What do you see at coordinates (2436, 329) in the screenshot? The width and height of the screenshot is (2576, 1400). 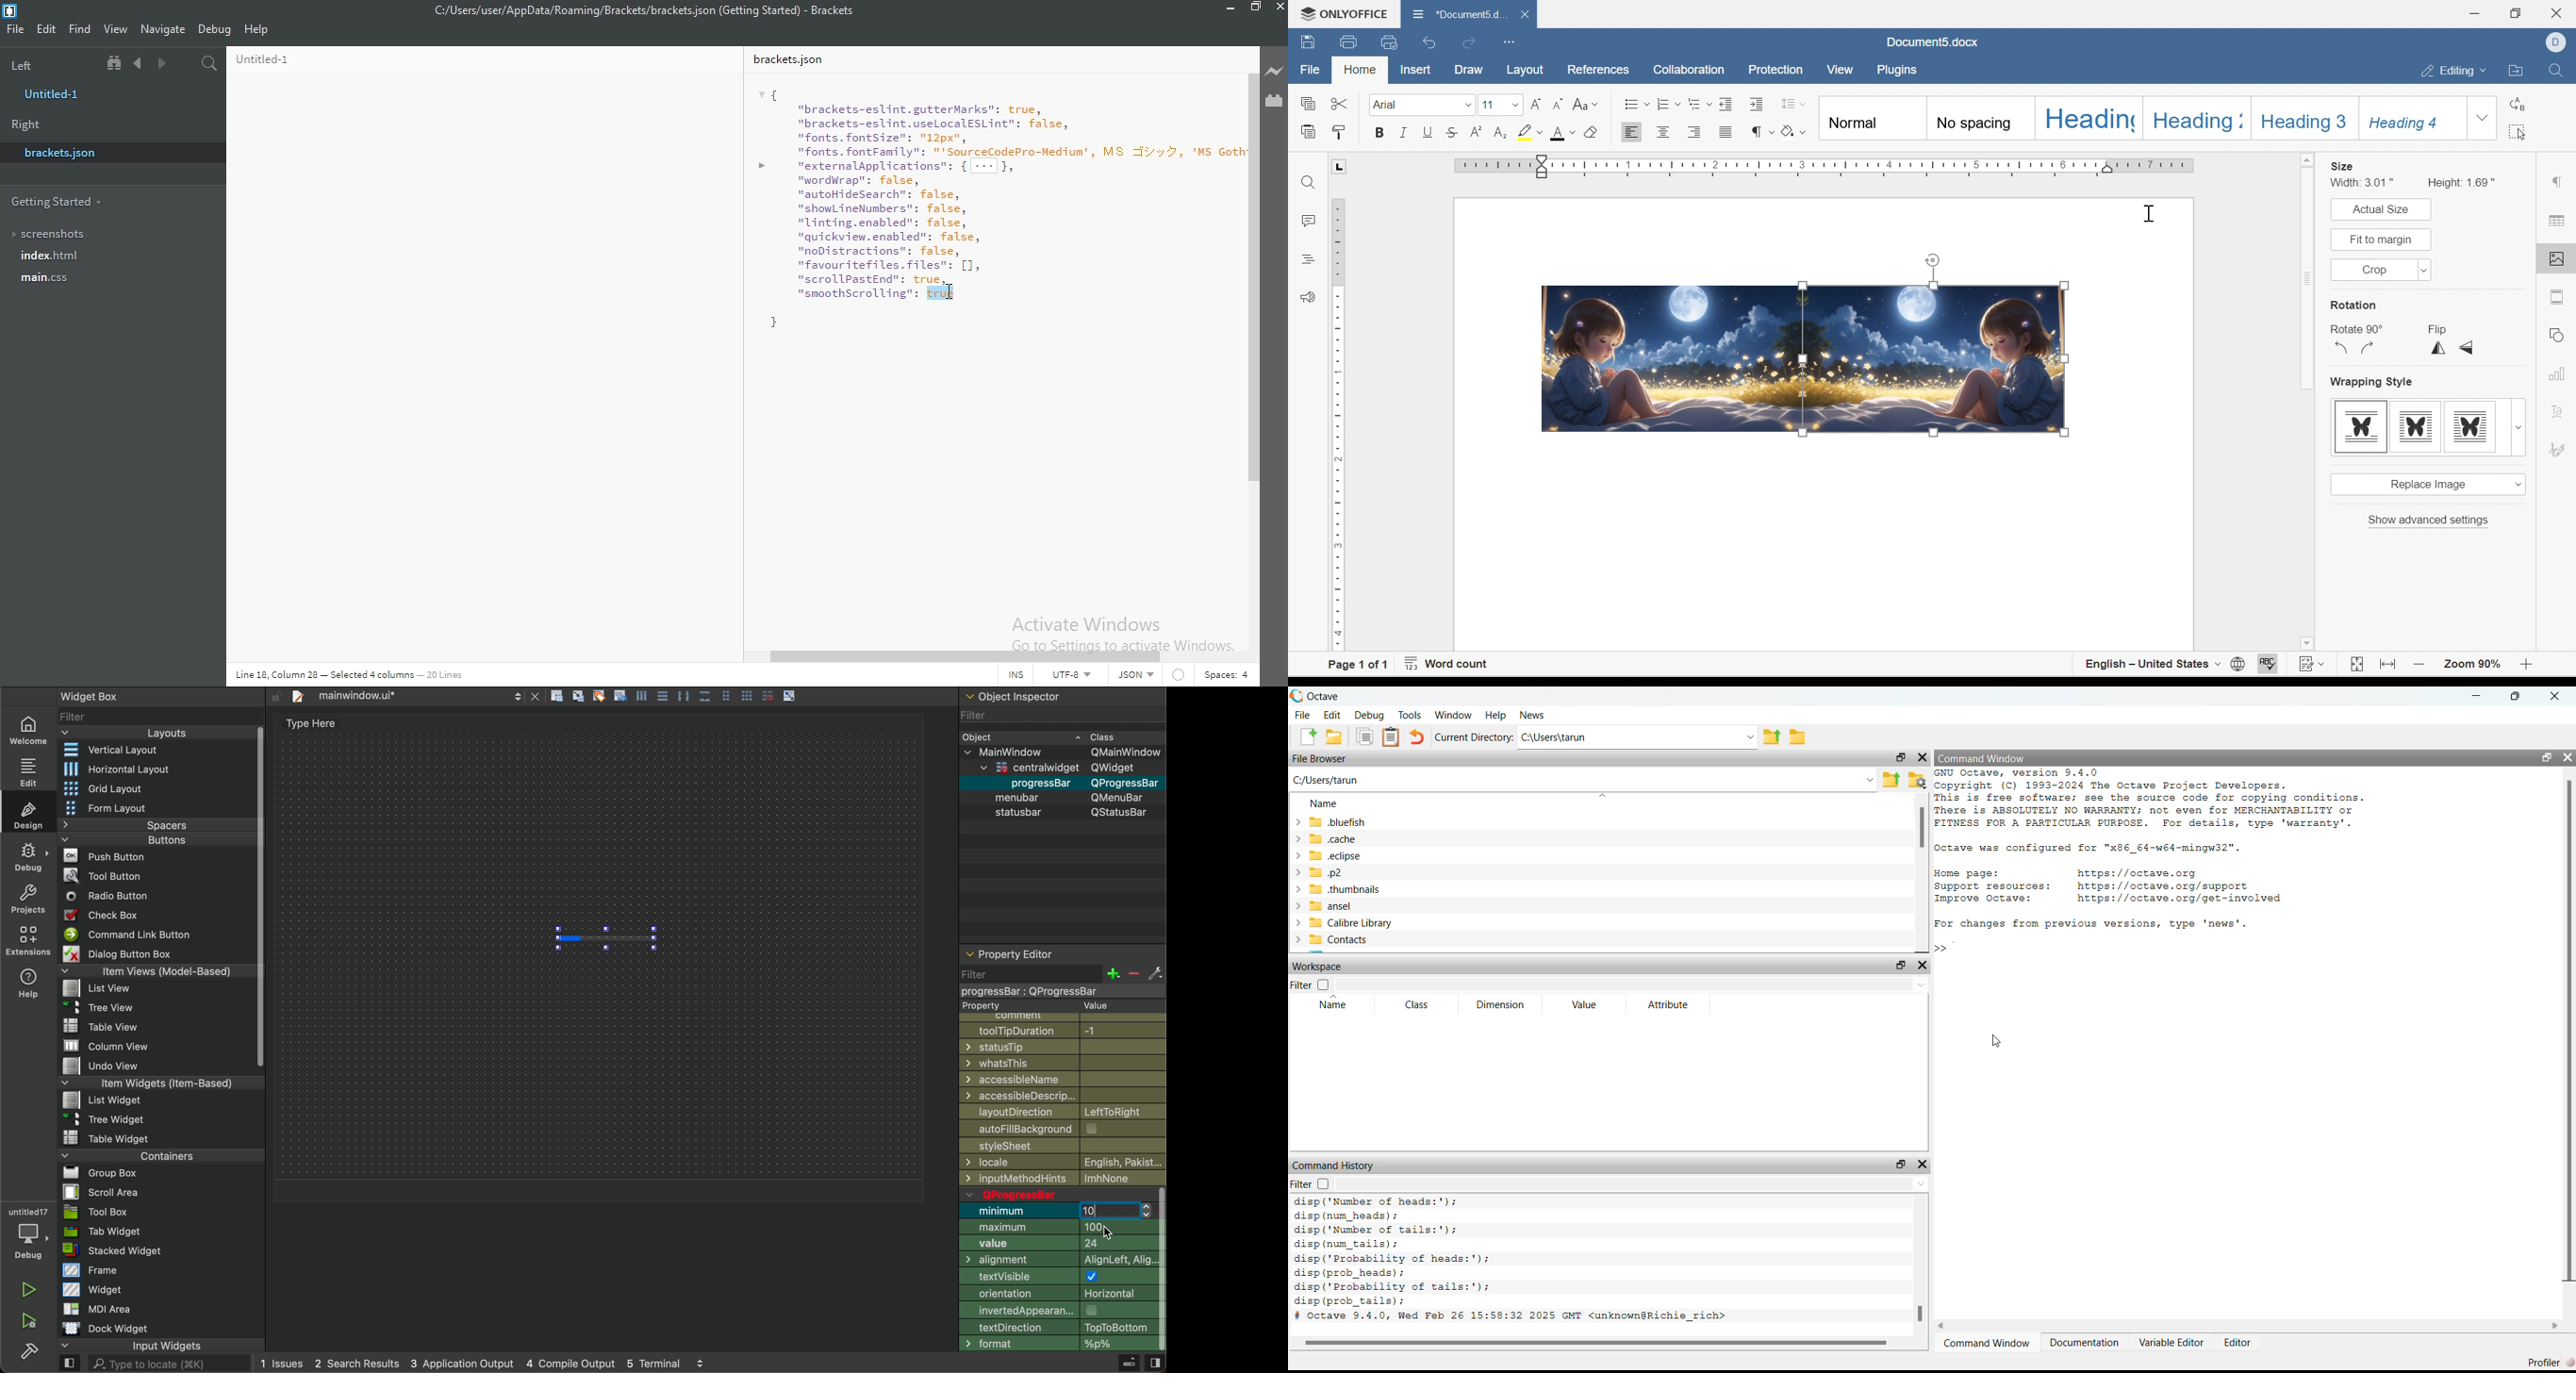 I see `flip` at bounding box center [2436, 329].